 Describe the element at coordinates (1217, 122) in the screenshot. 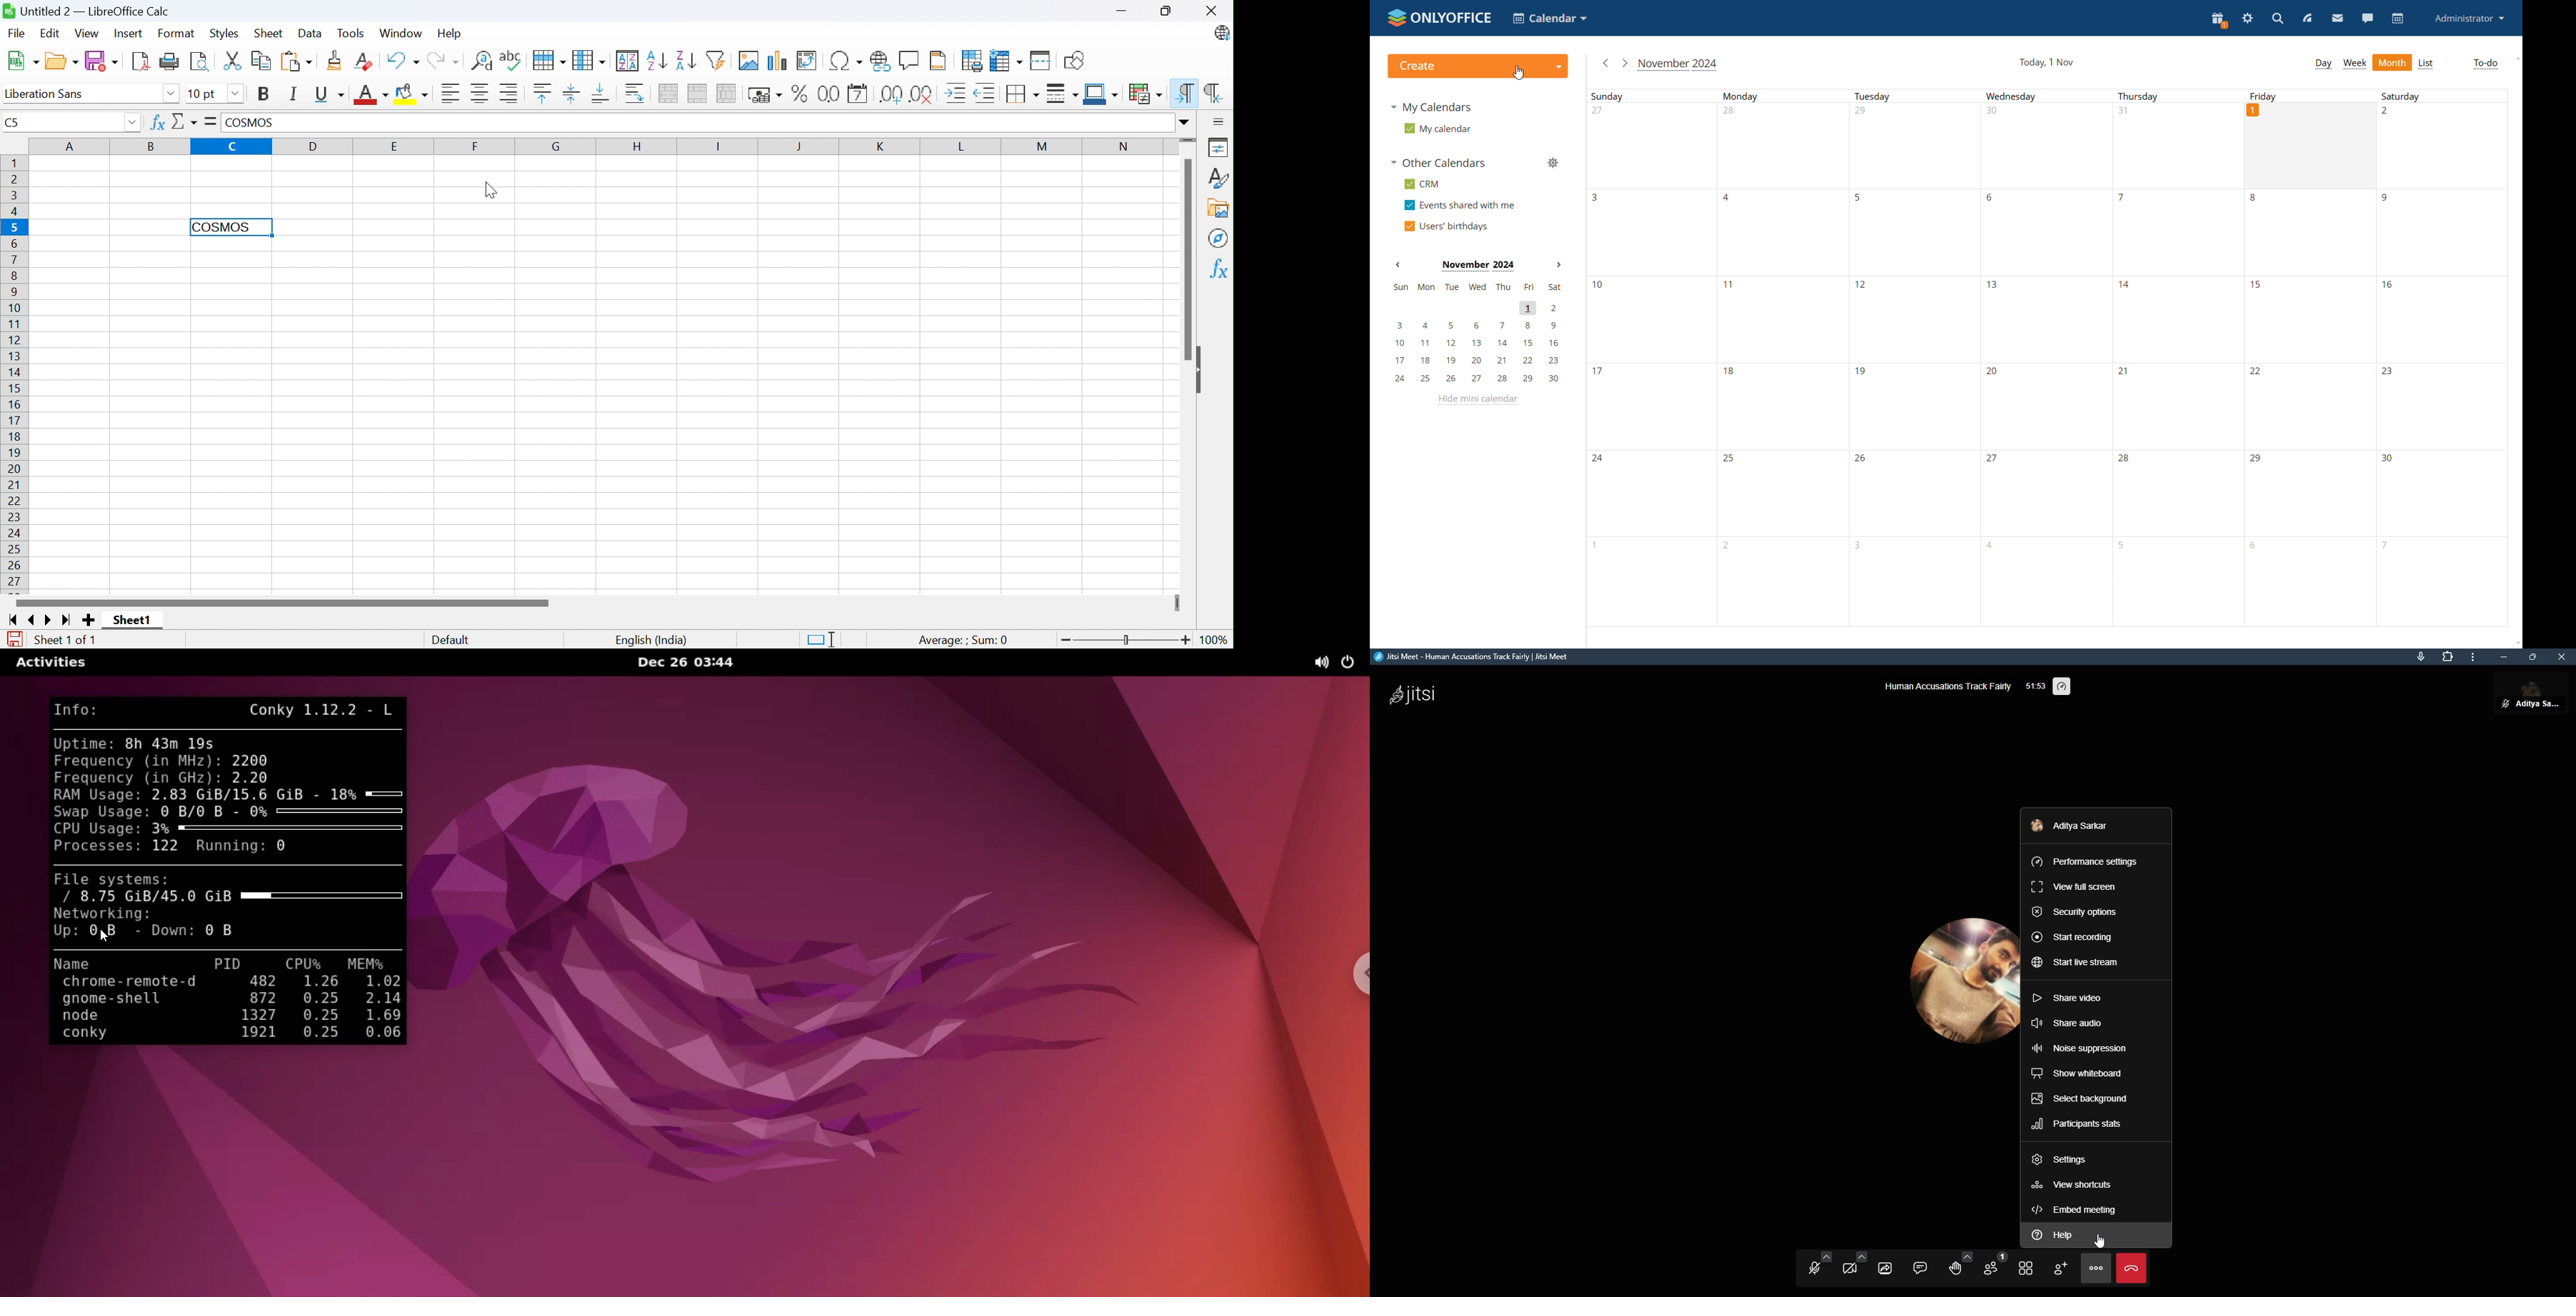

I see `Sidebar settings` at that location.